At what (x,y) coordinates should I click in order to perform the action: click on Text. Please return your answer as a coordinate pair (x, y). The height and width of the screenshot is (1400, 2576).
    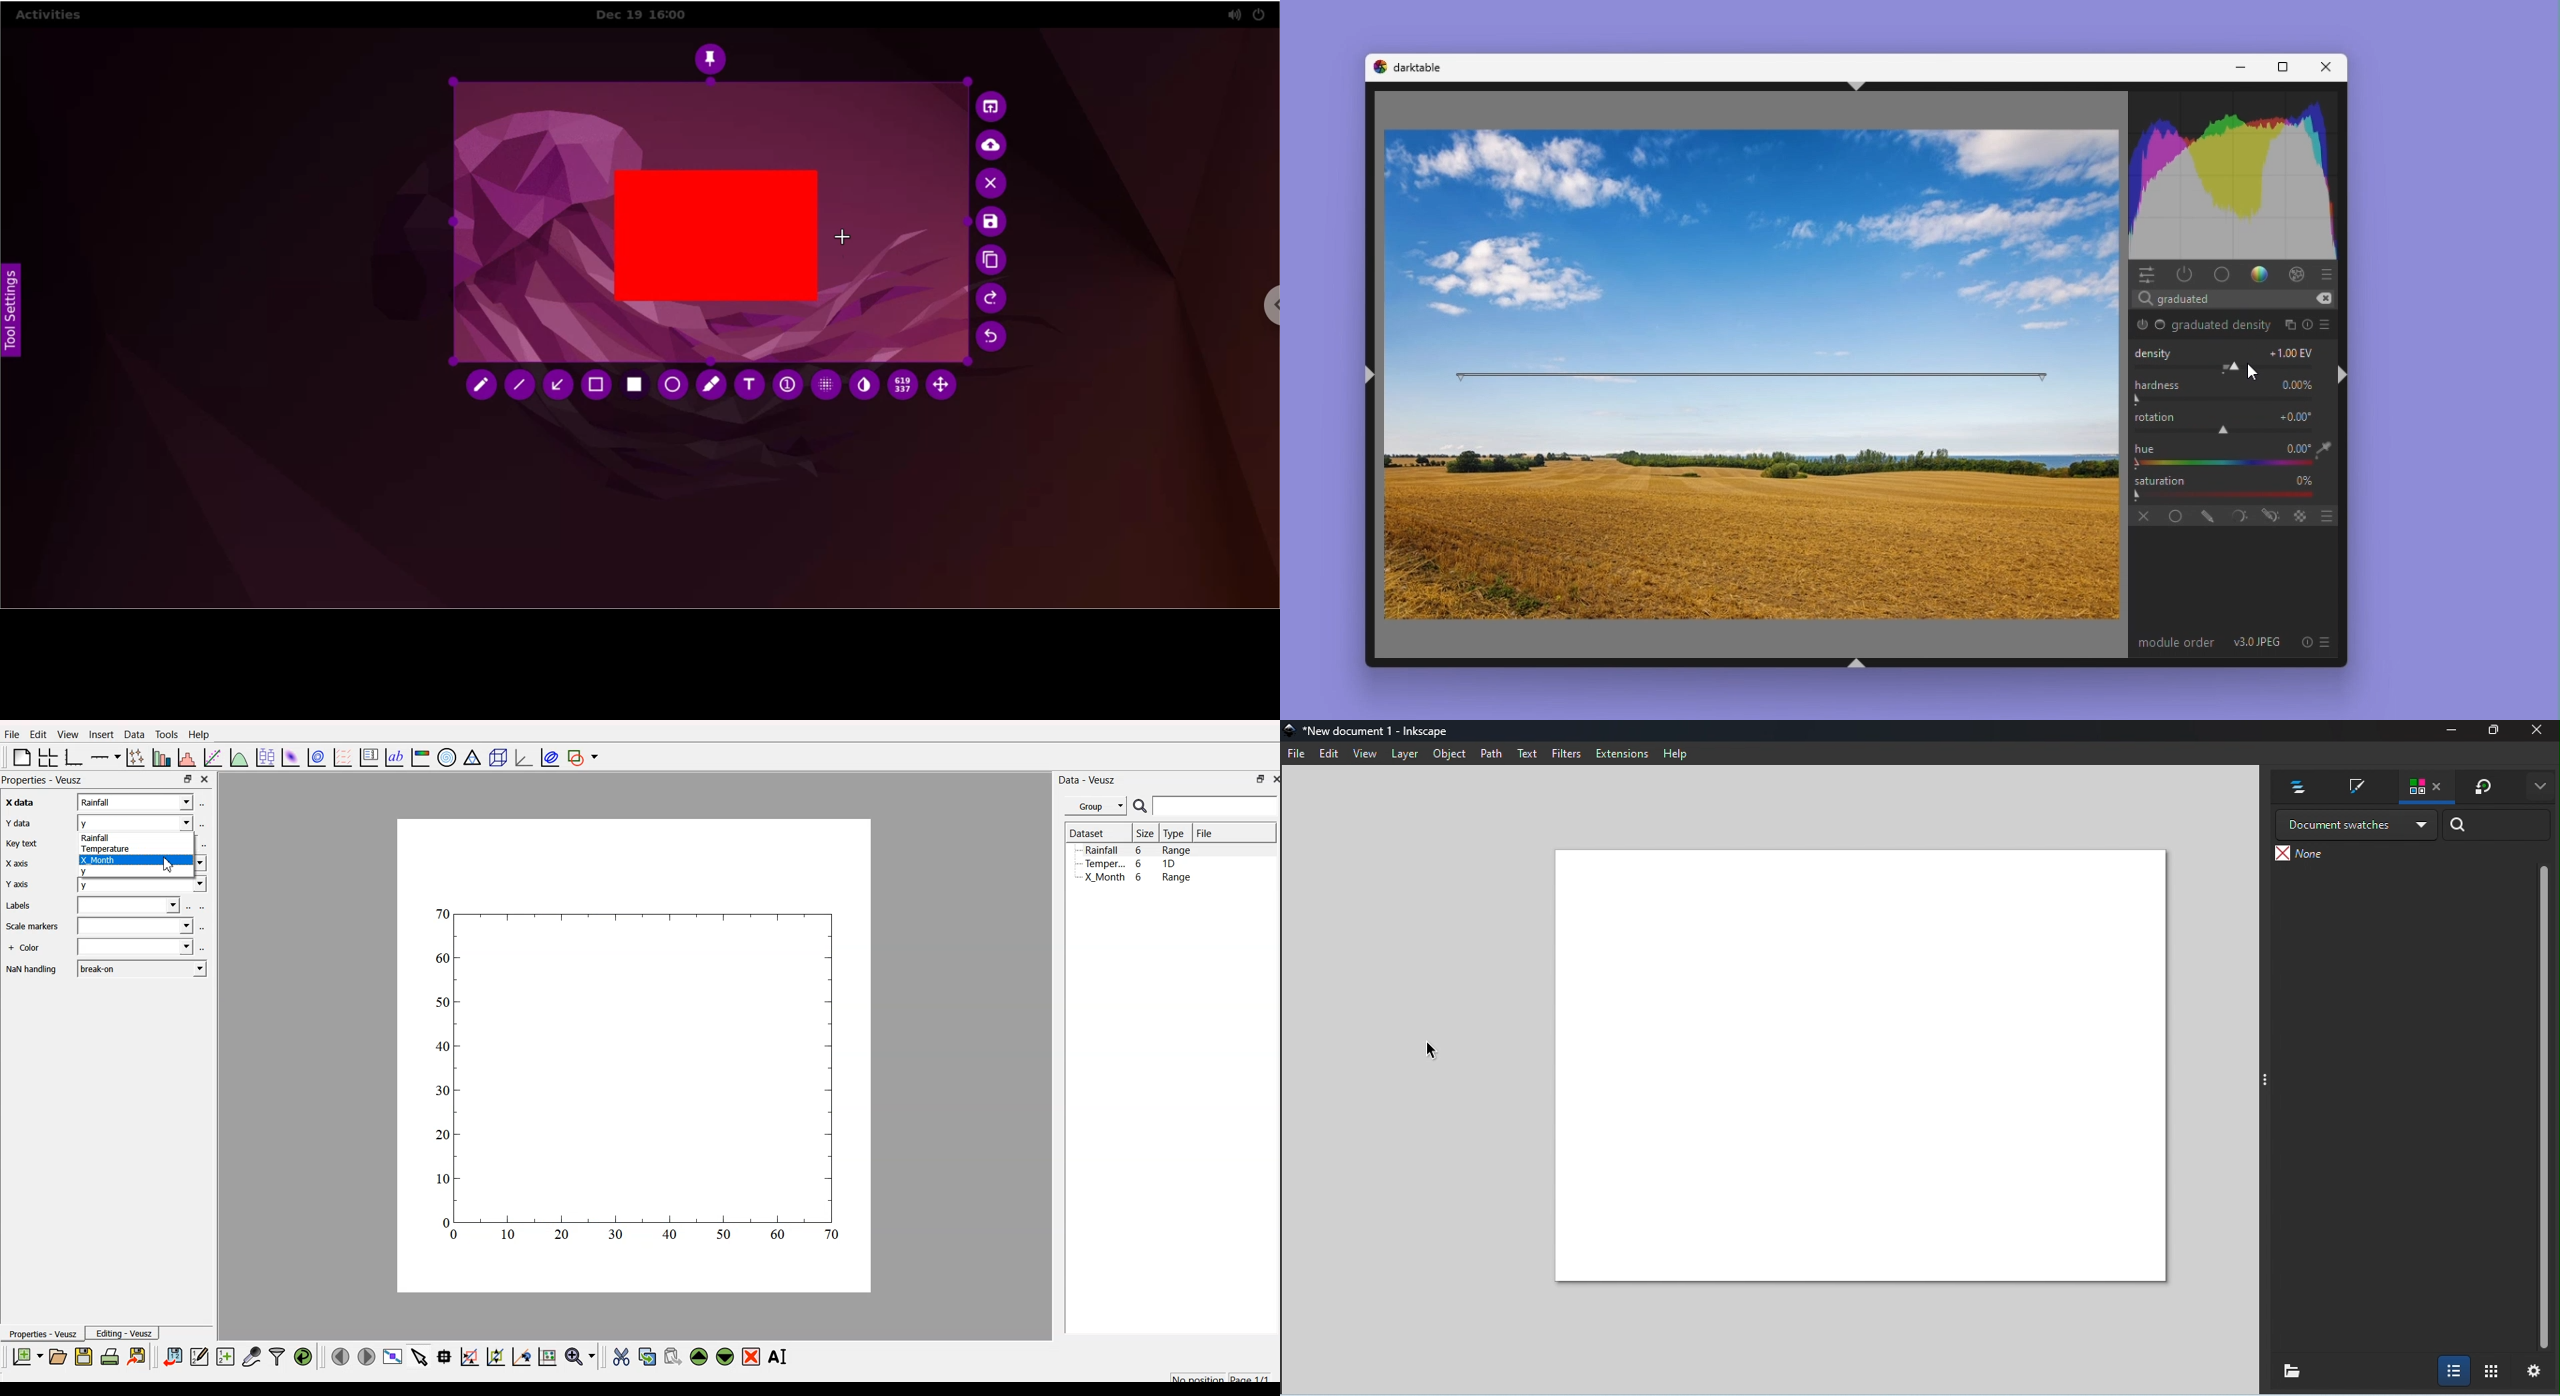
    Looking at the image, I should click on (1527, 753).